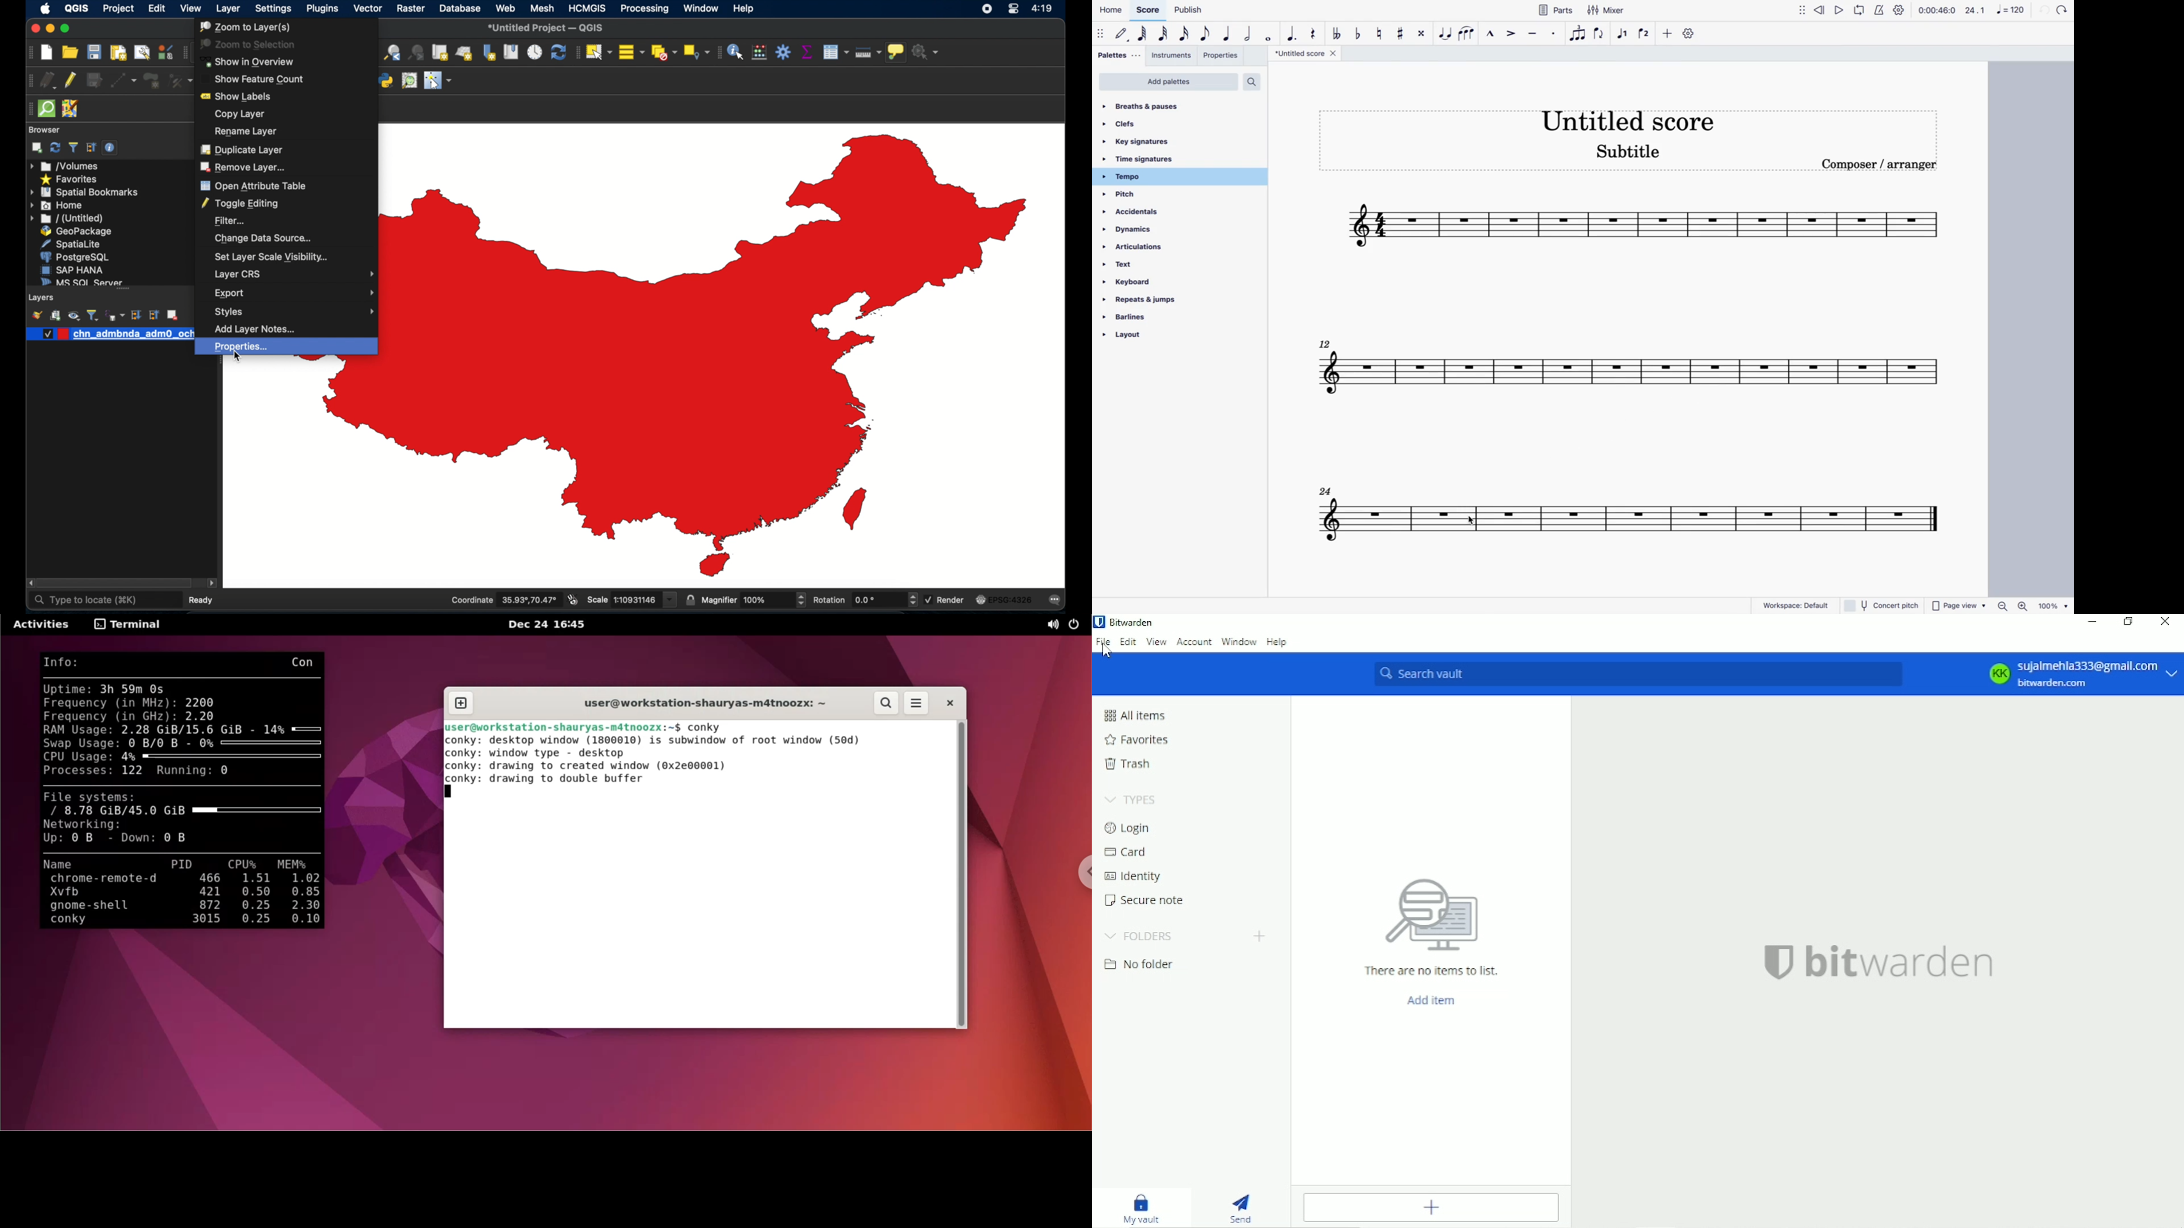 Image resolution: width=2184 pixels, height=1232 pixels. I want to click on toggle double sharp, so click(1420, 33).